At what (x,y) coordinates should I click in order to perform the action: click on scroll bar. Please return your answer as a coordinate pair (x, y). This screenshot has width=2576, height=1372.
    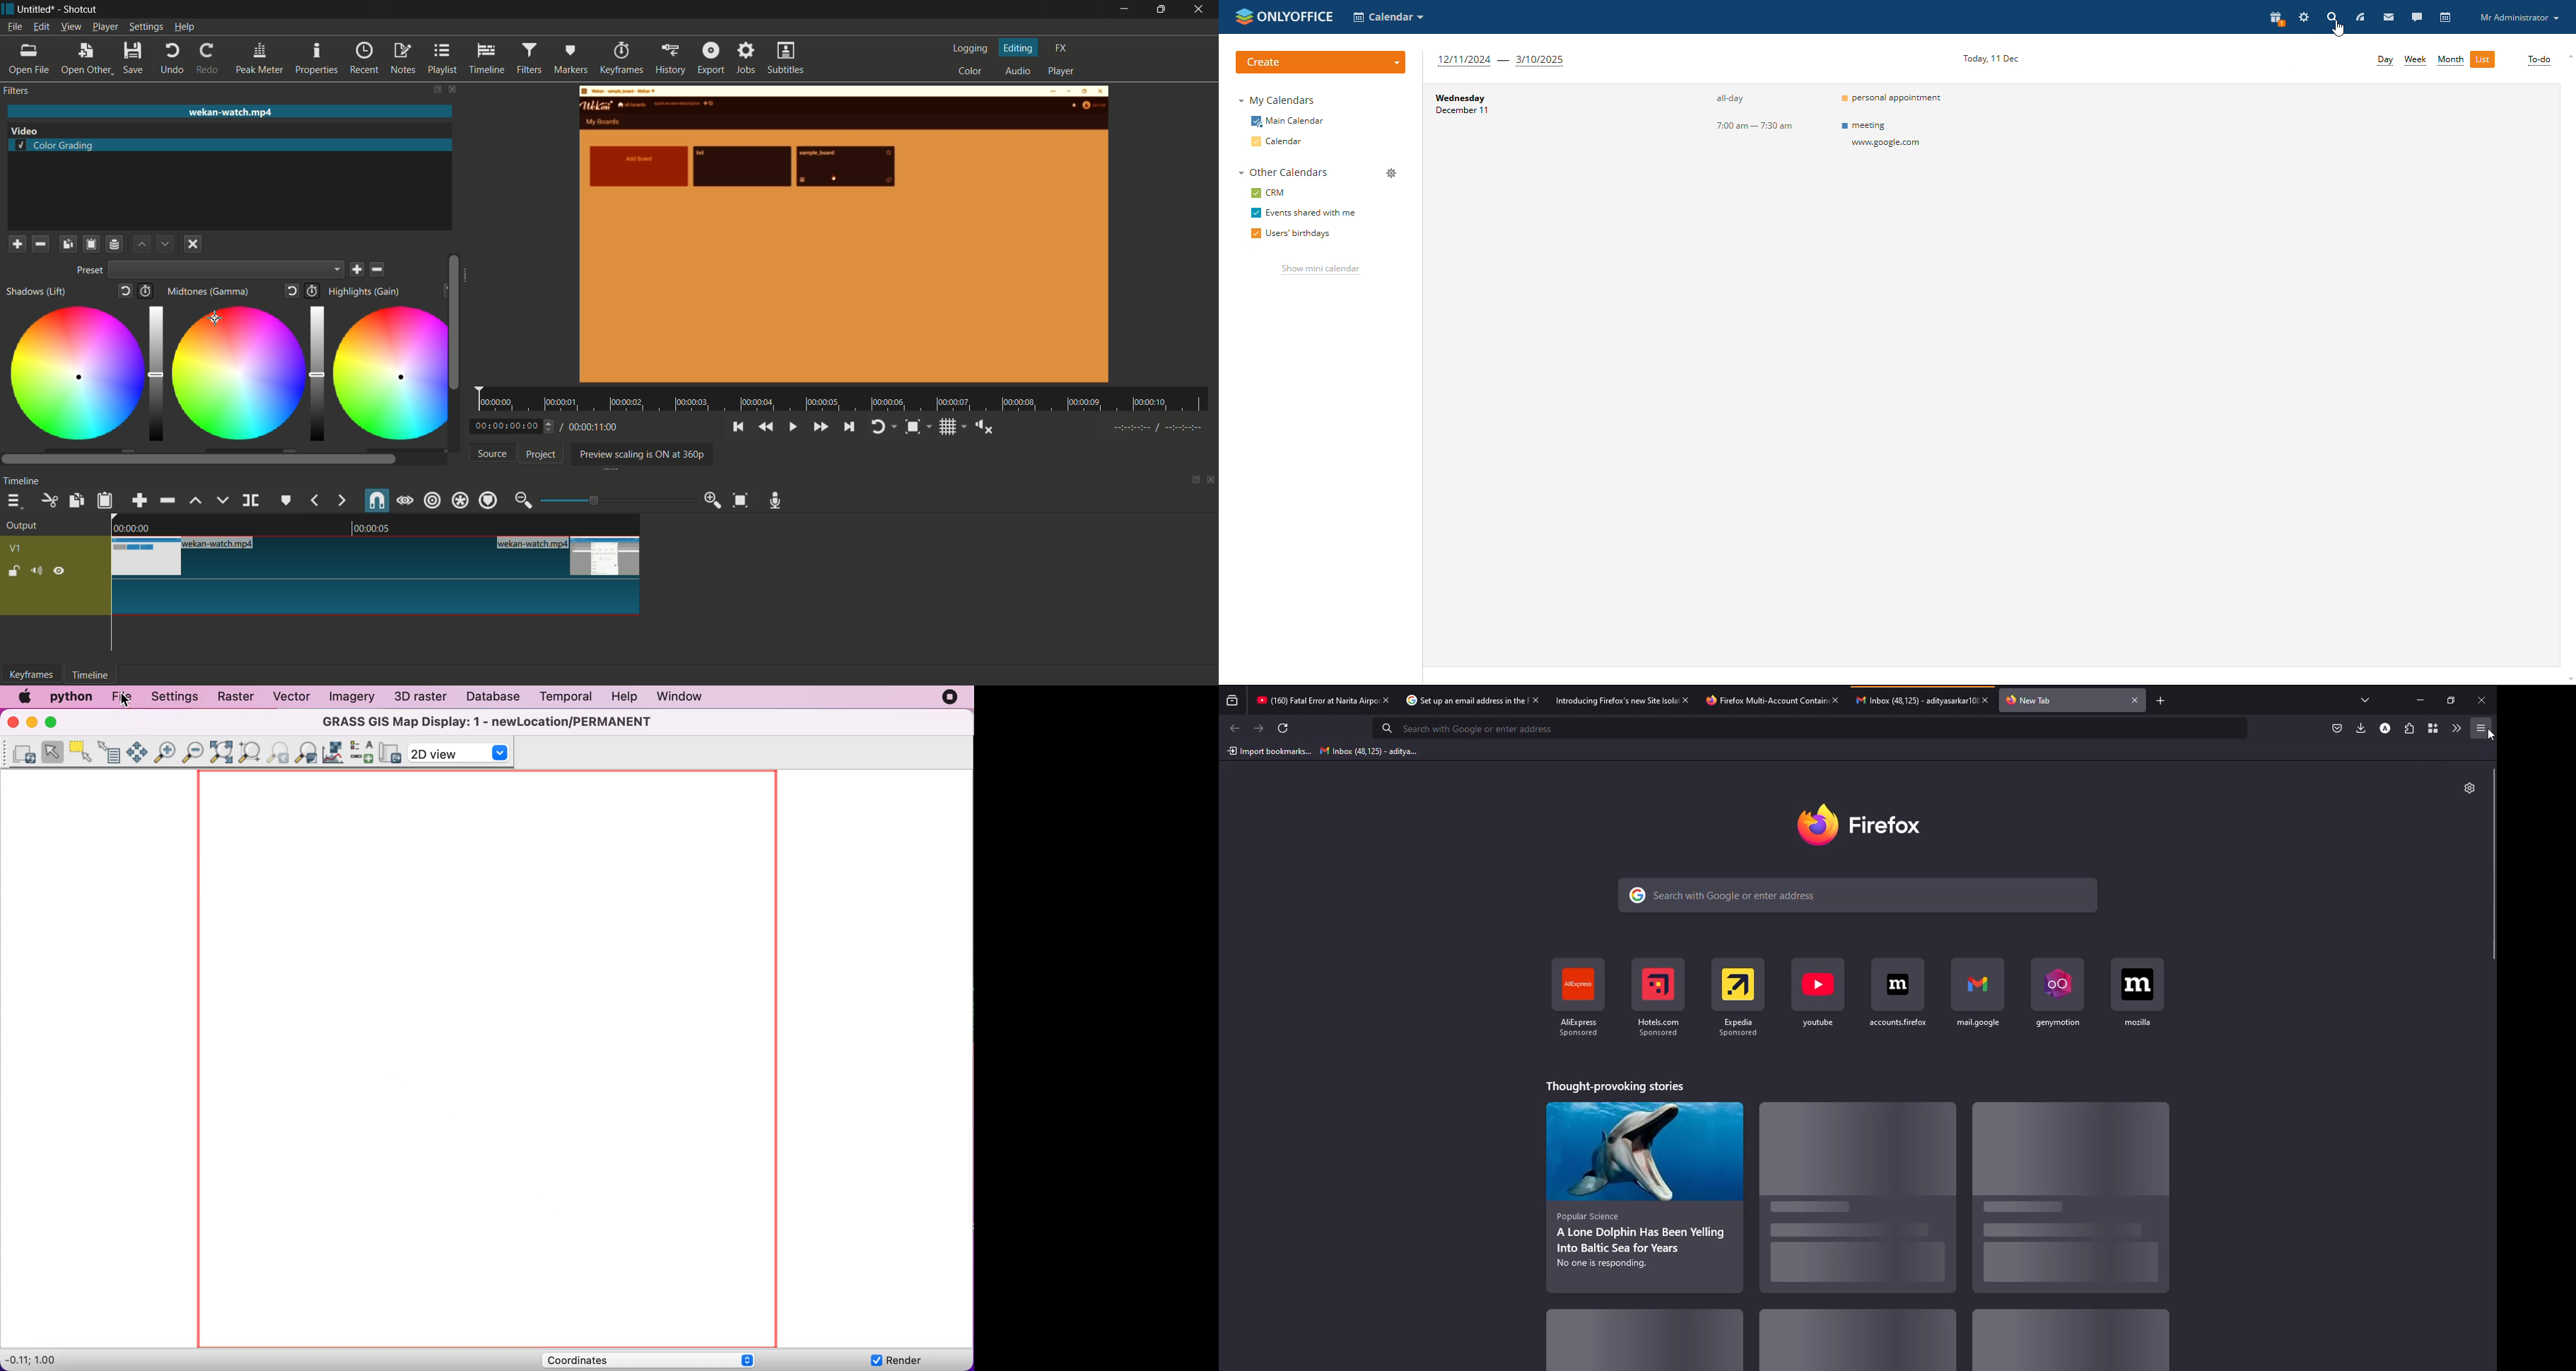
    Looking at the image, I should click on (453, 322).